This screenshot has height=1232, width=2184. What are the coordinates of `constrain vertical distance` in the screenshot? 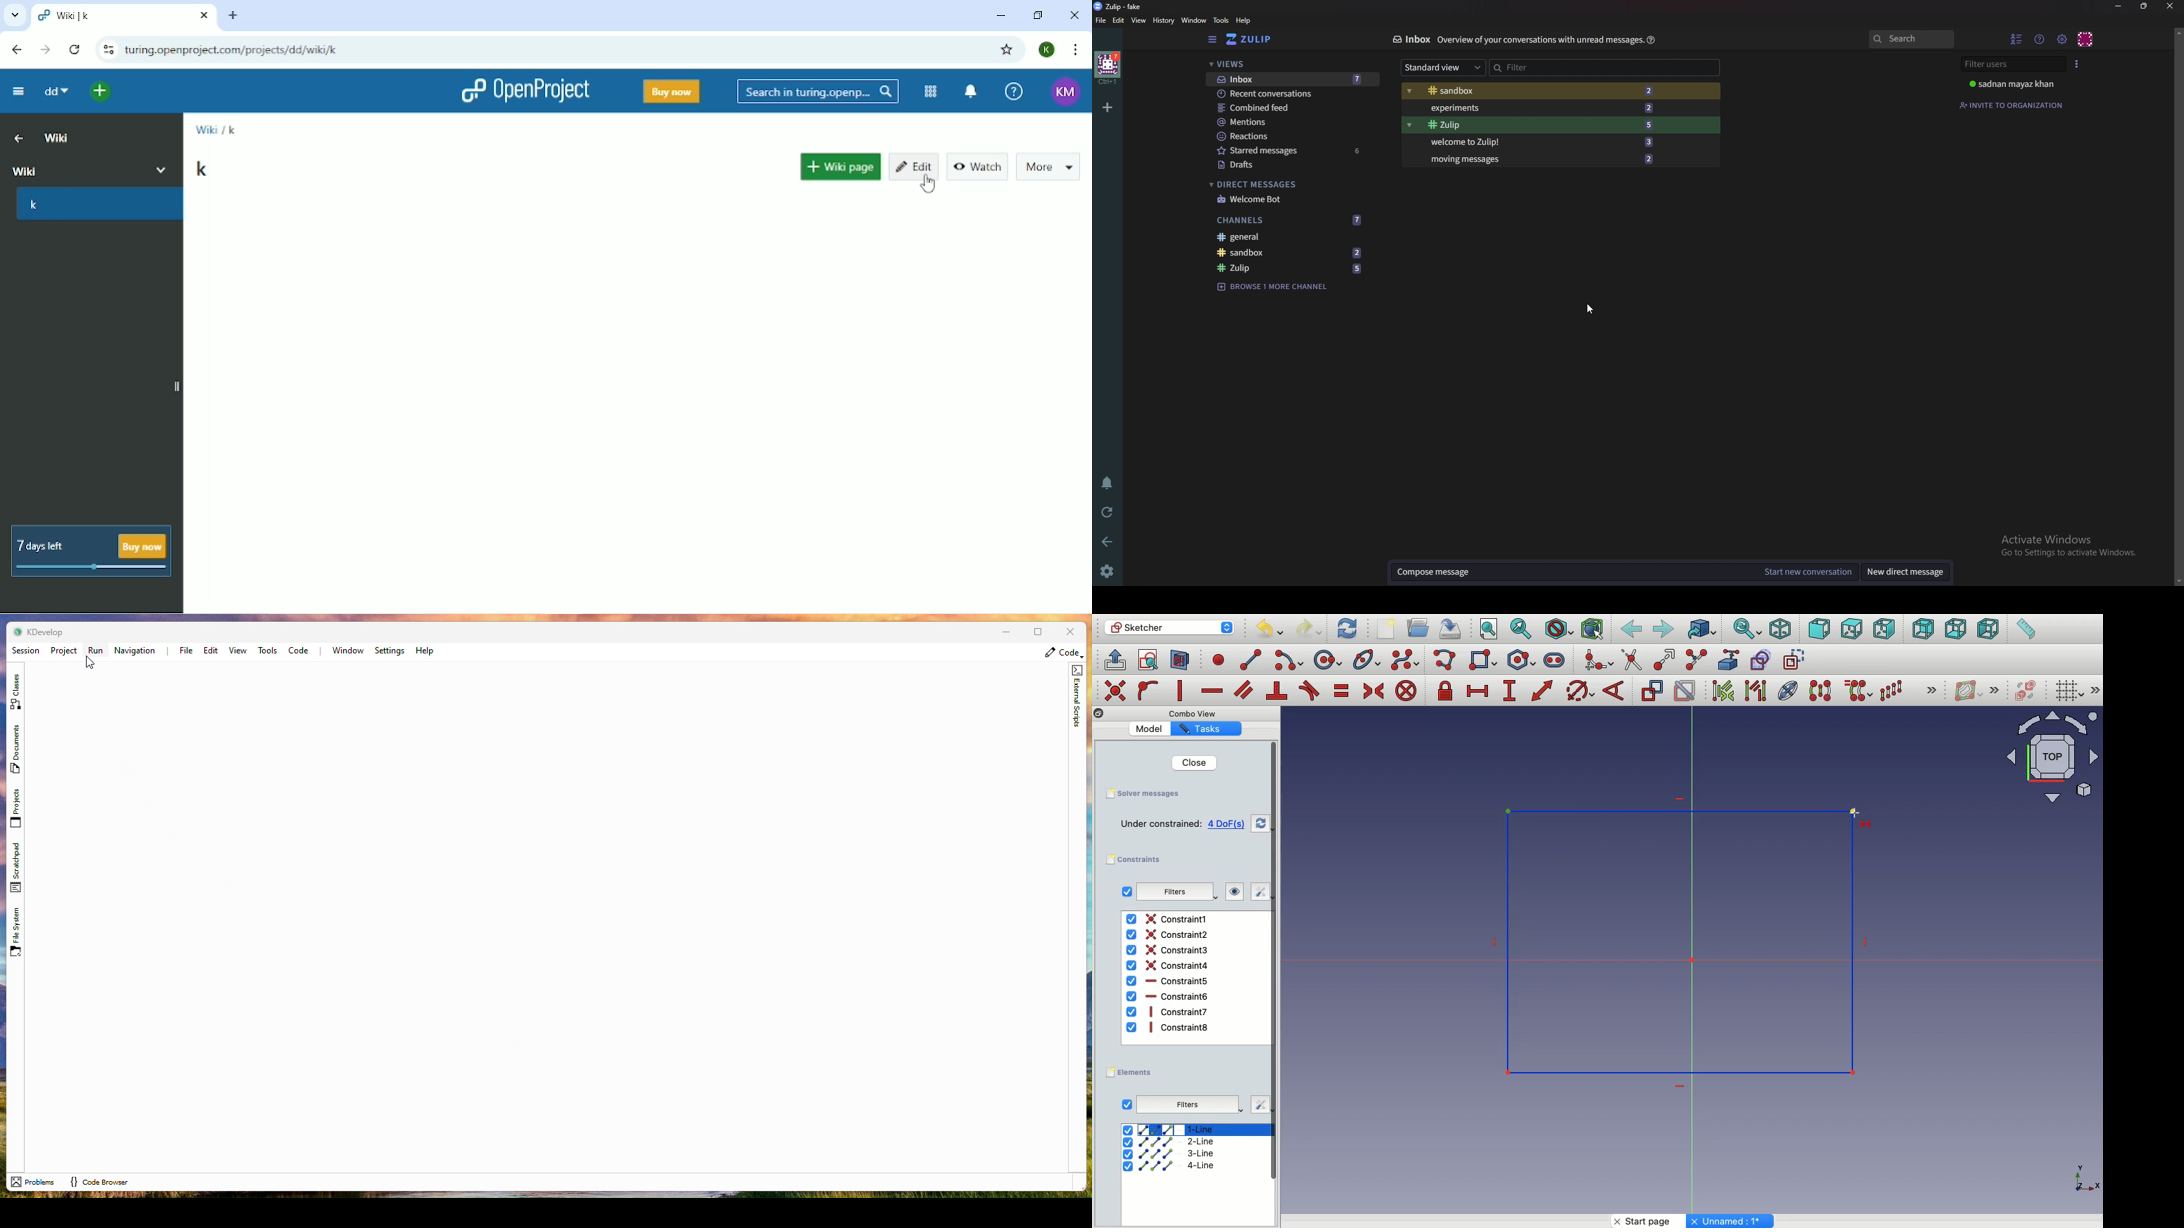 It's located at (1512, 692).